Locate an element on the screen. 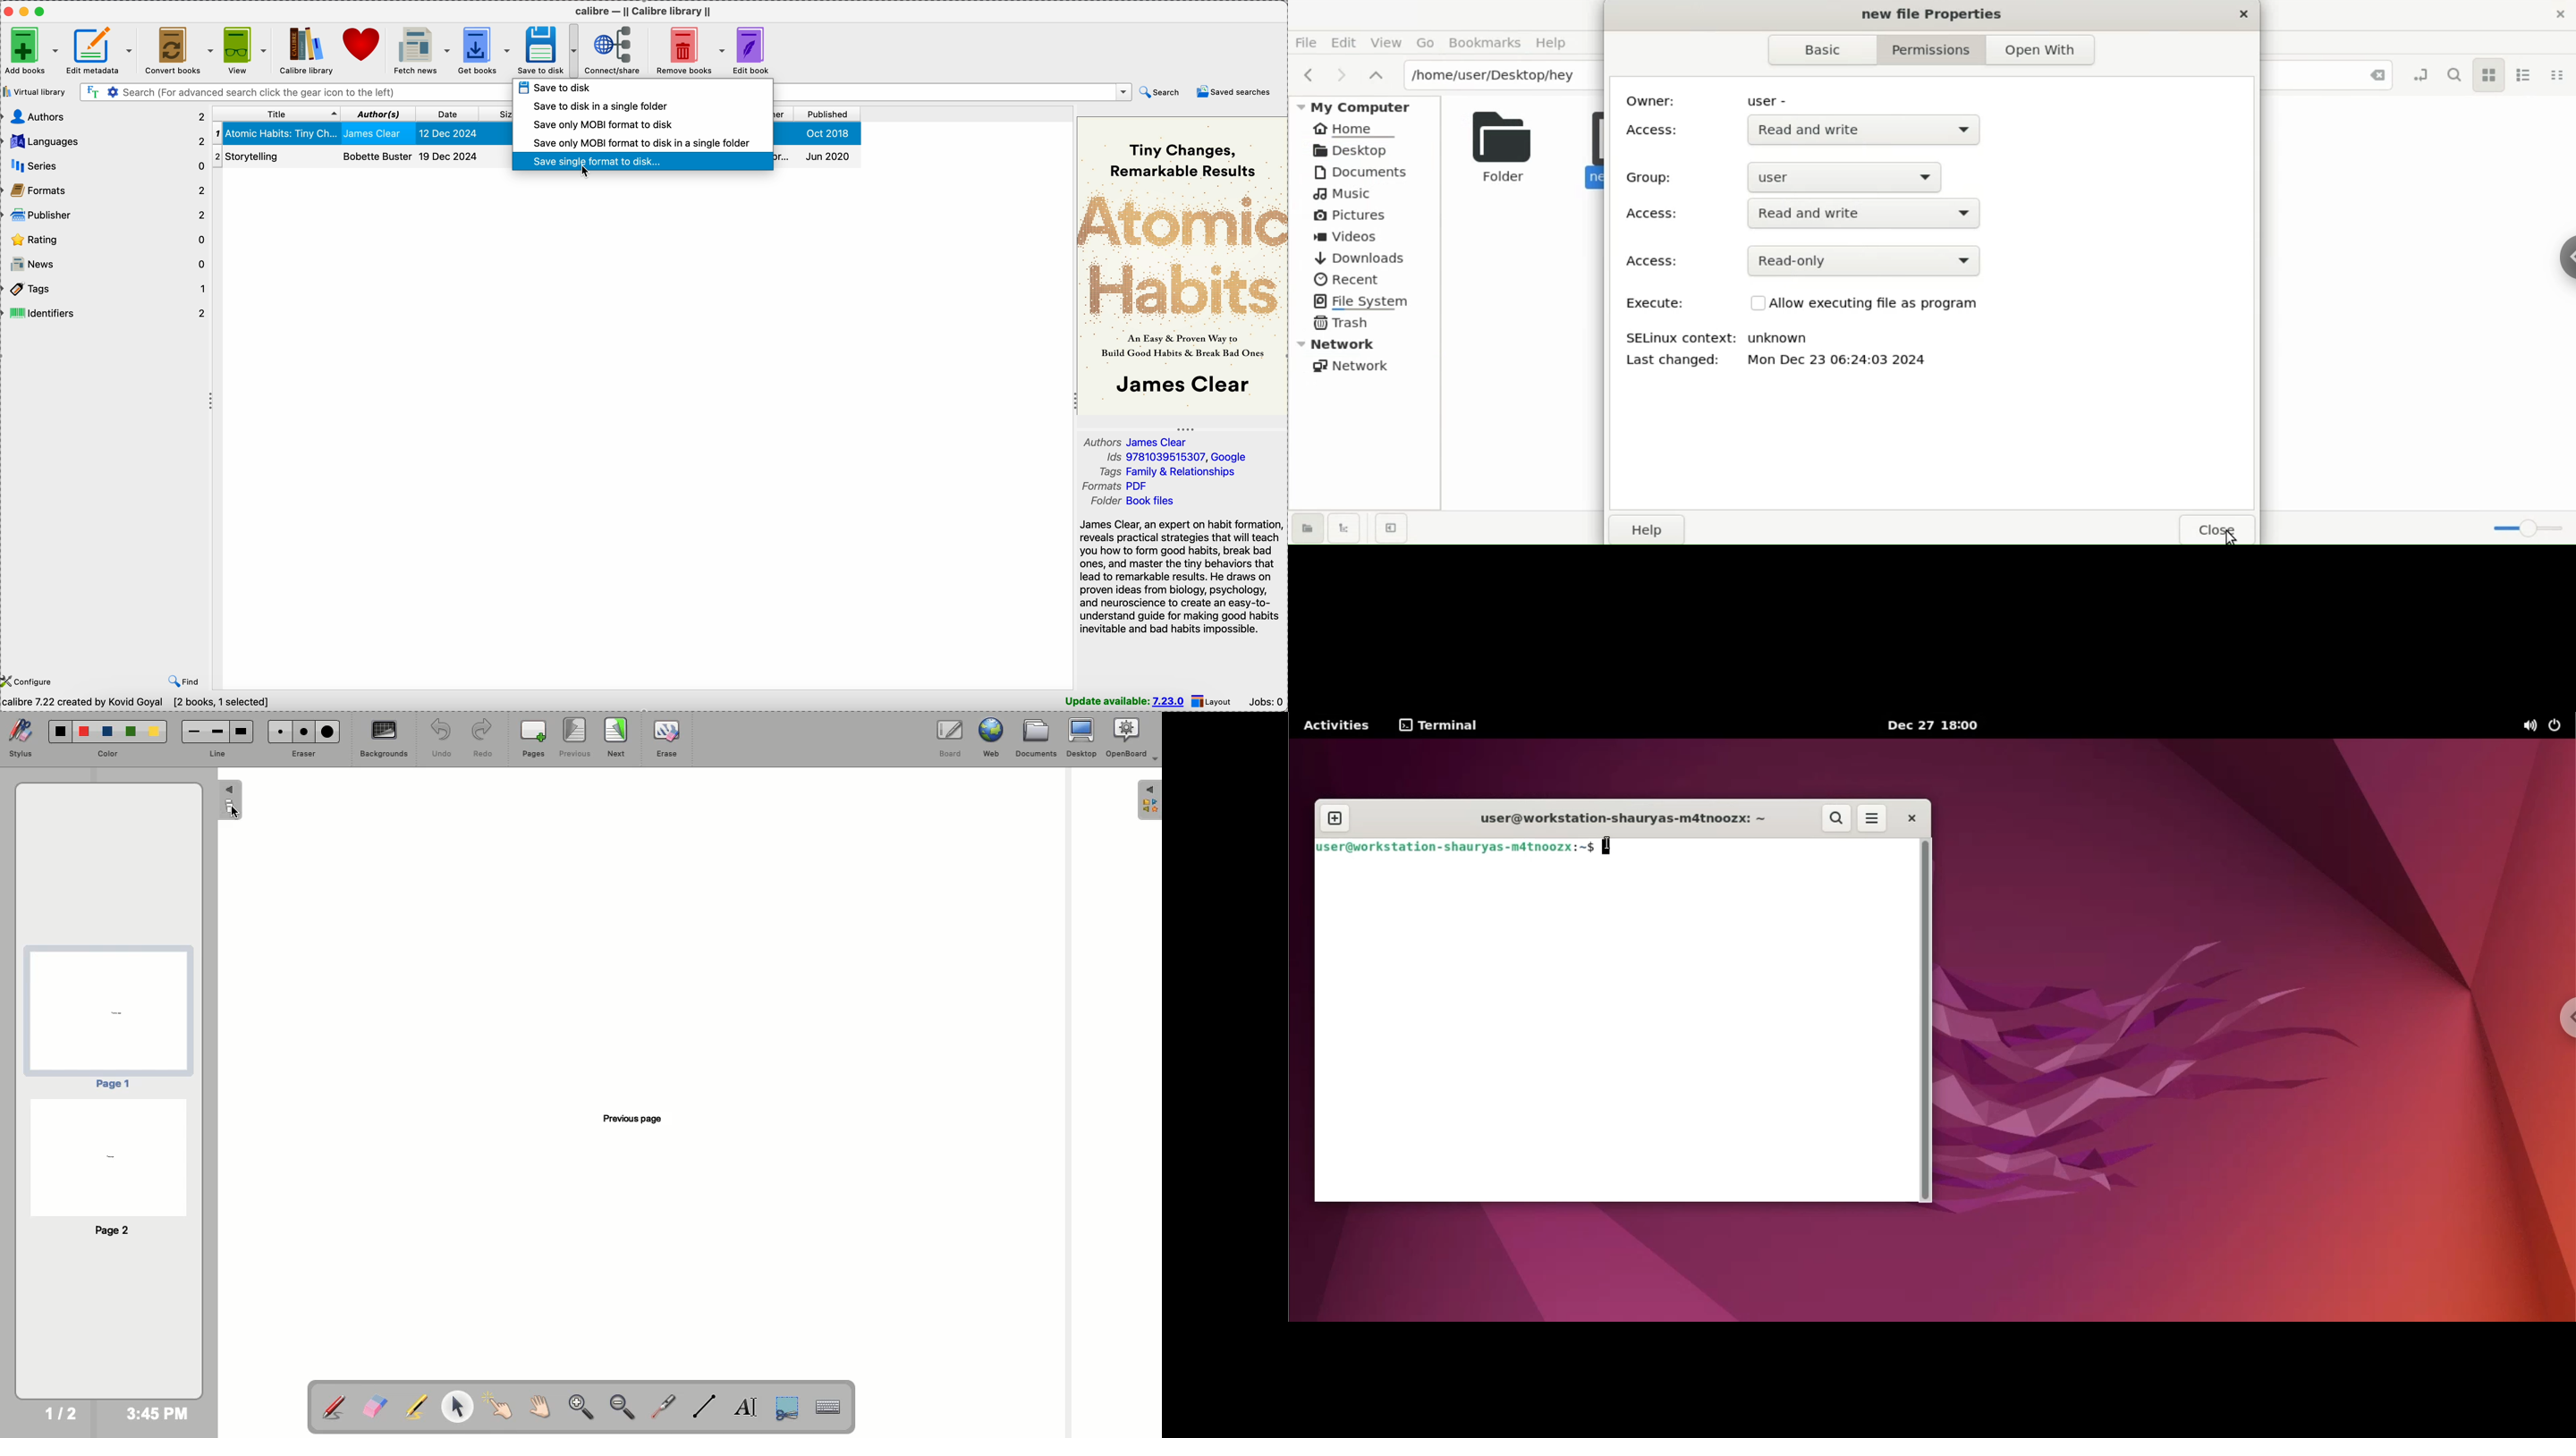  Large eraser is located at coordinates (327, 731).